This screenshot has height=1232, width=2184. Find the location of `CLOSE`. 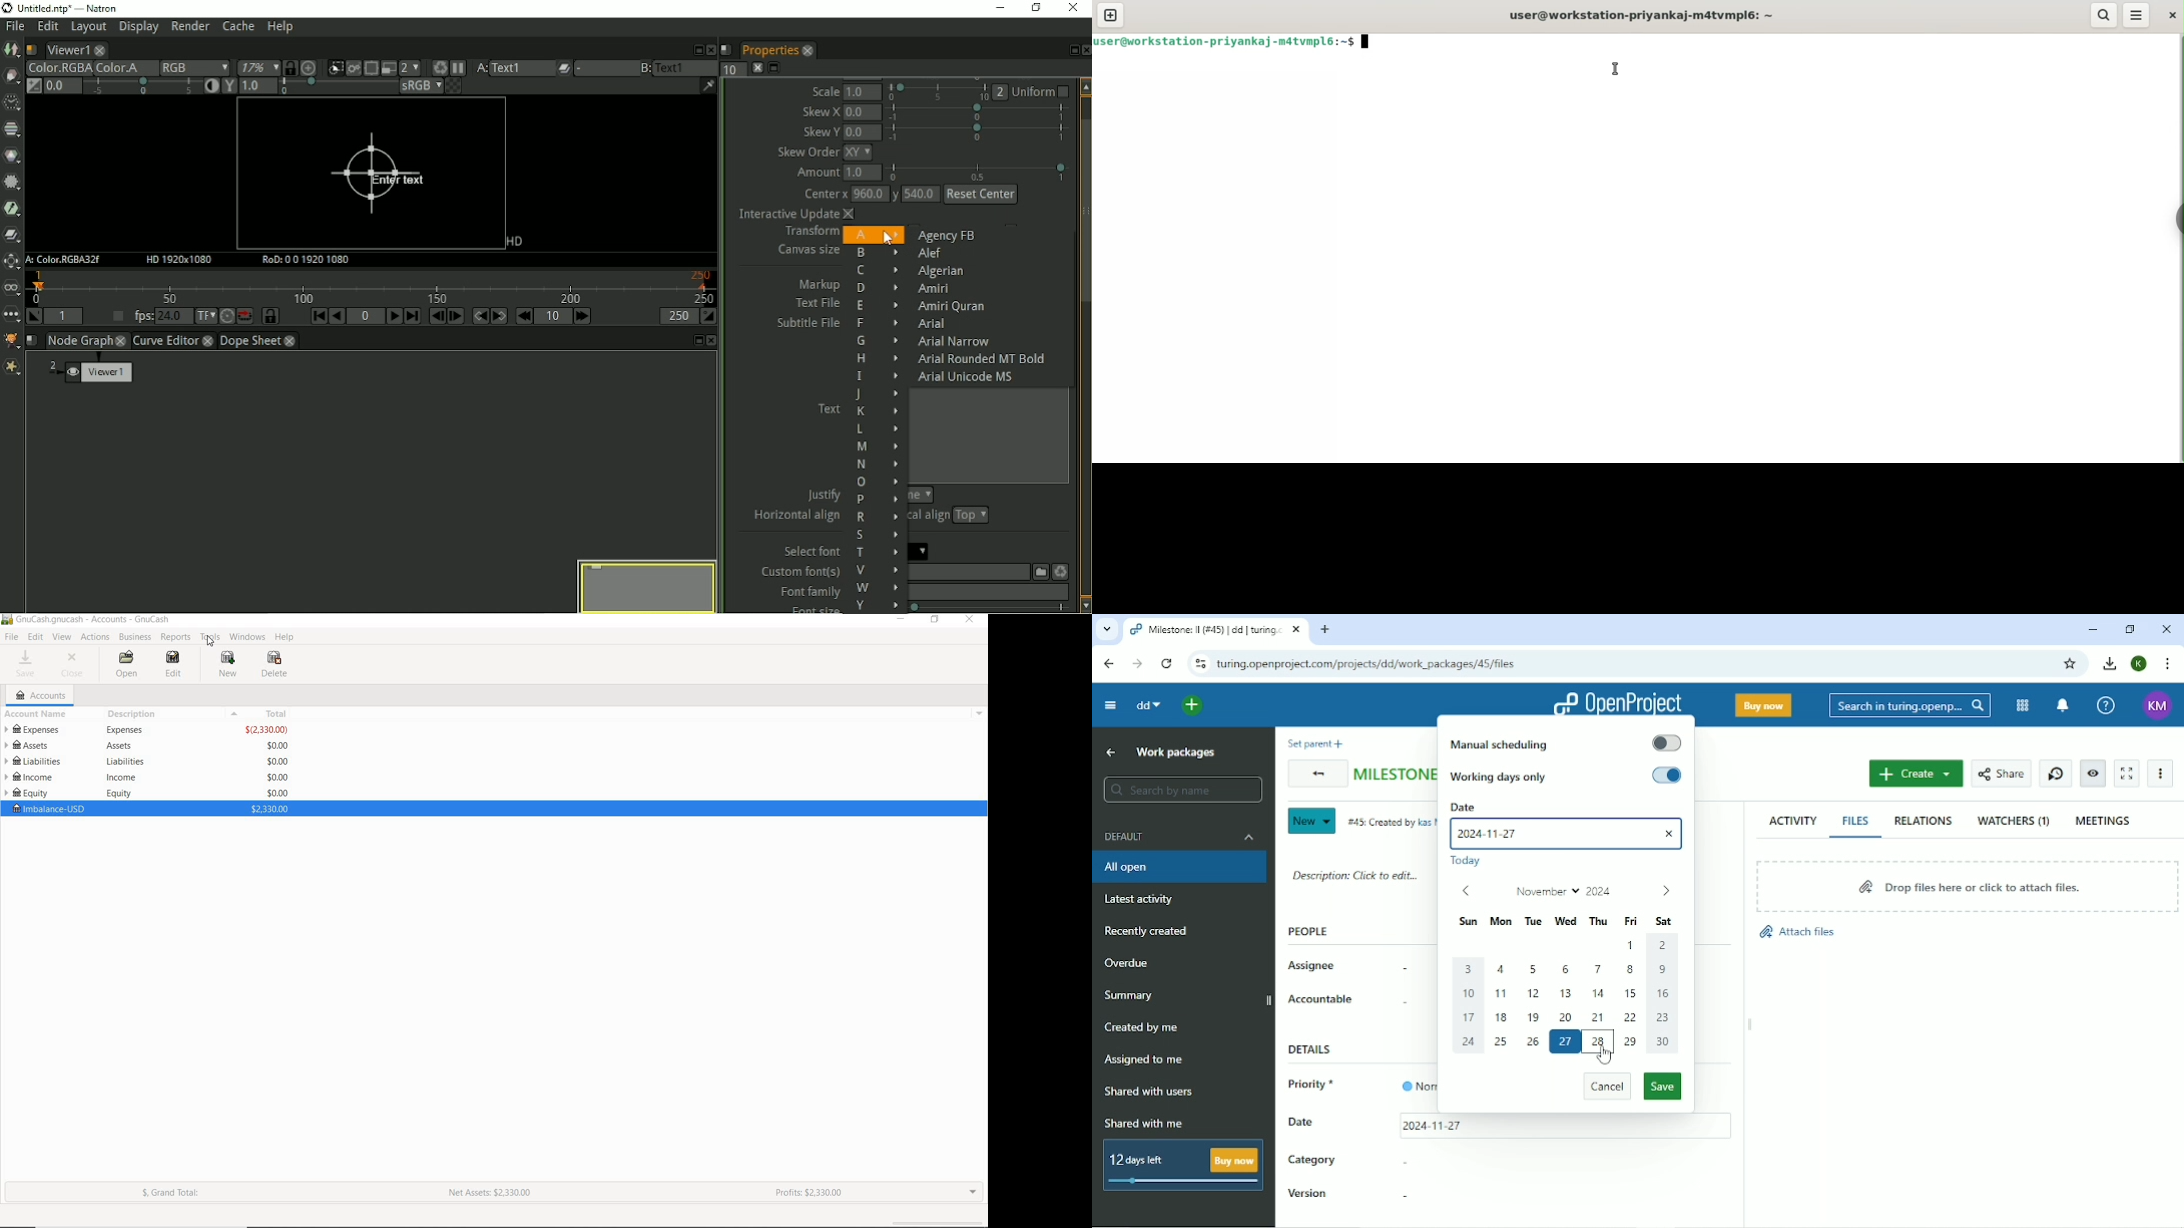

CLOSE is located at coordinates (970, 619).